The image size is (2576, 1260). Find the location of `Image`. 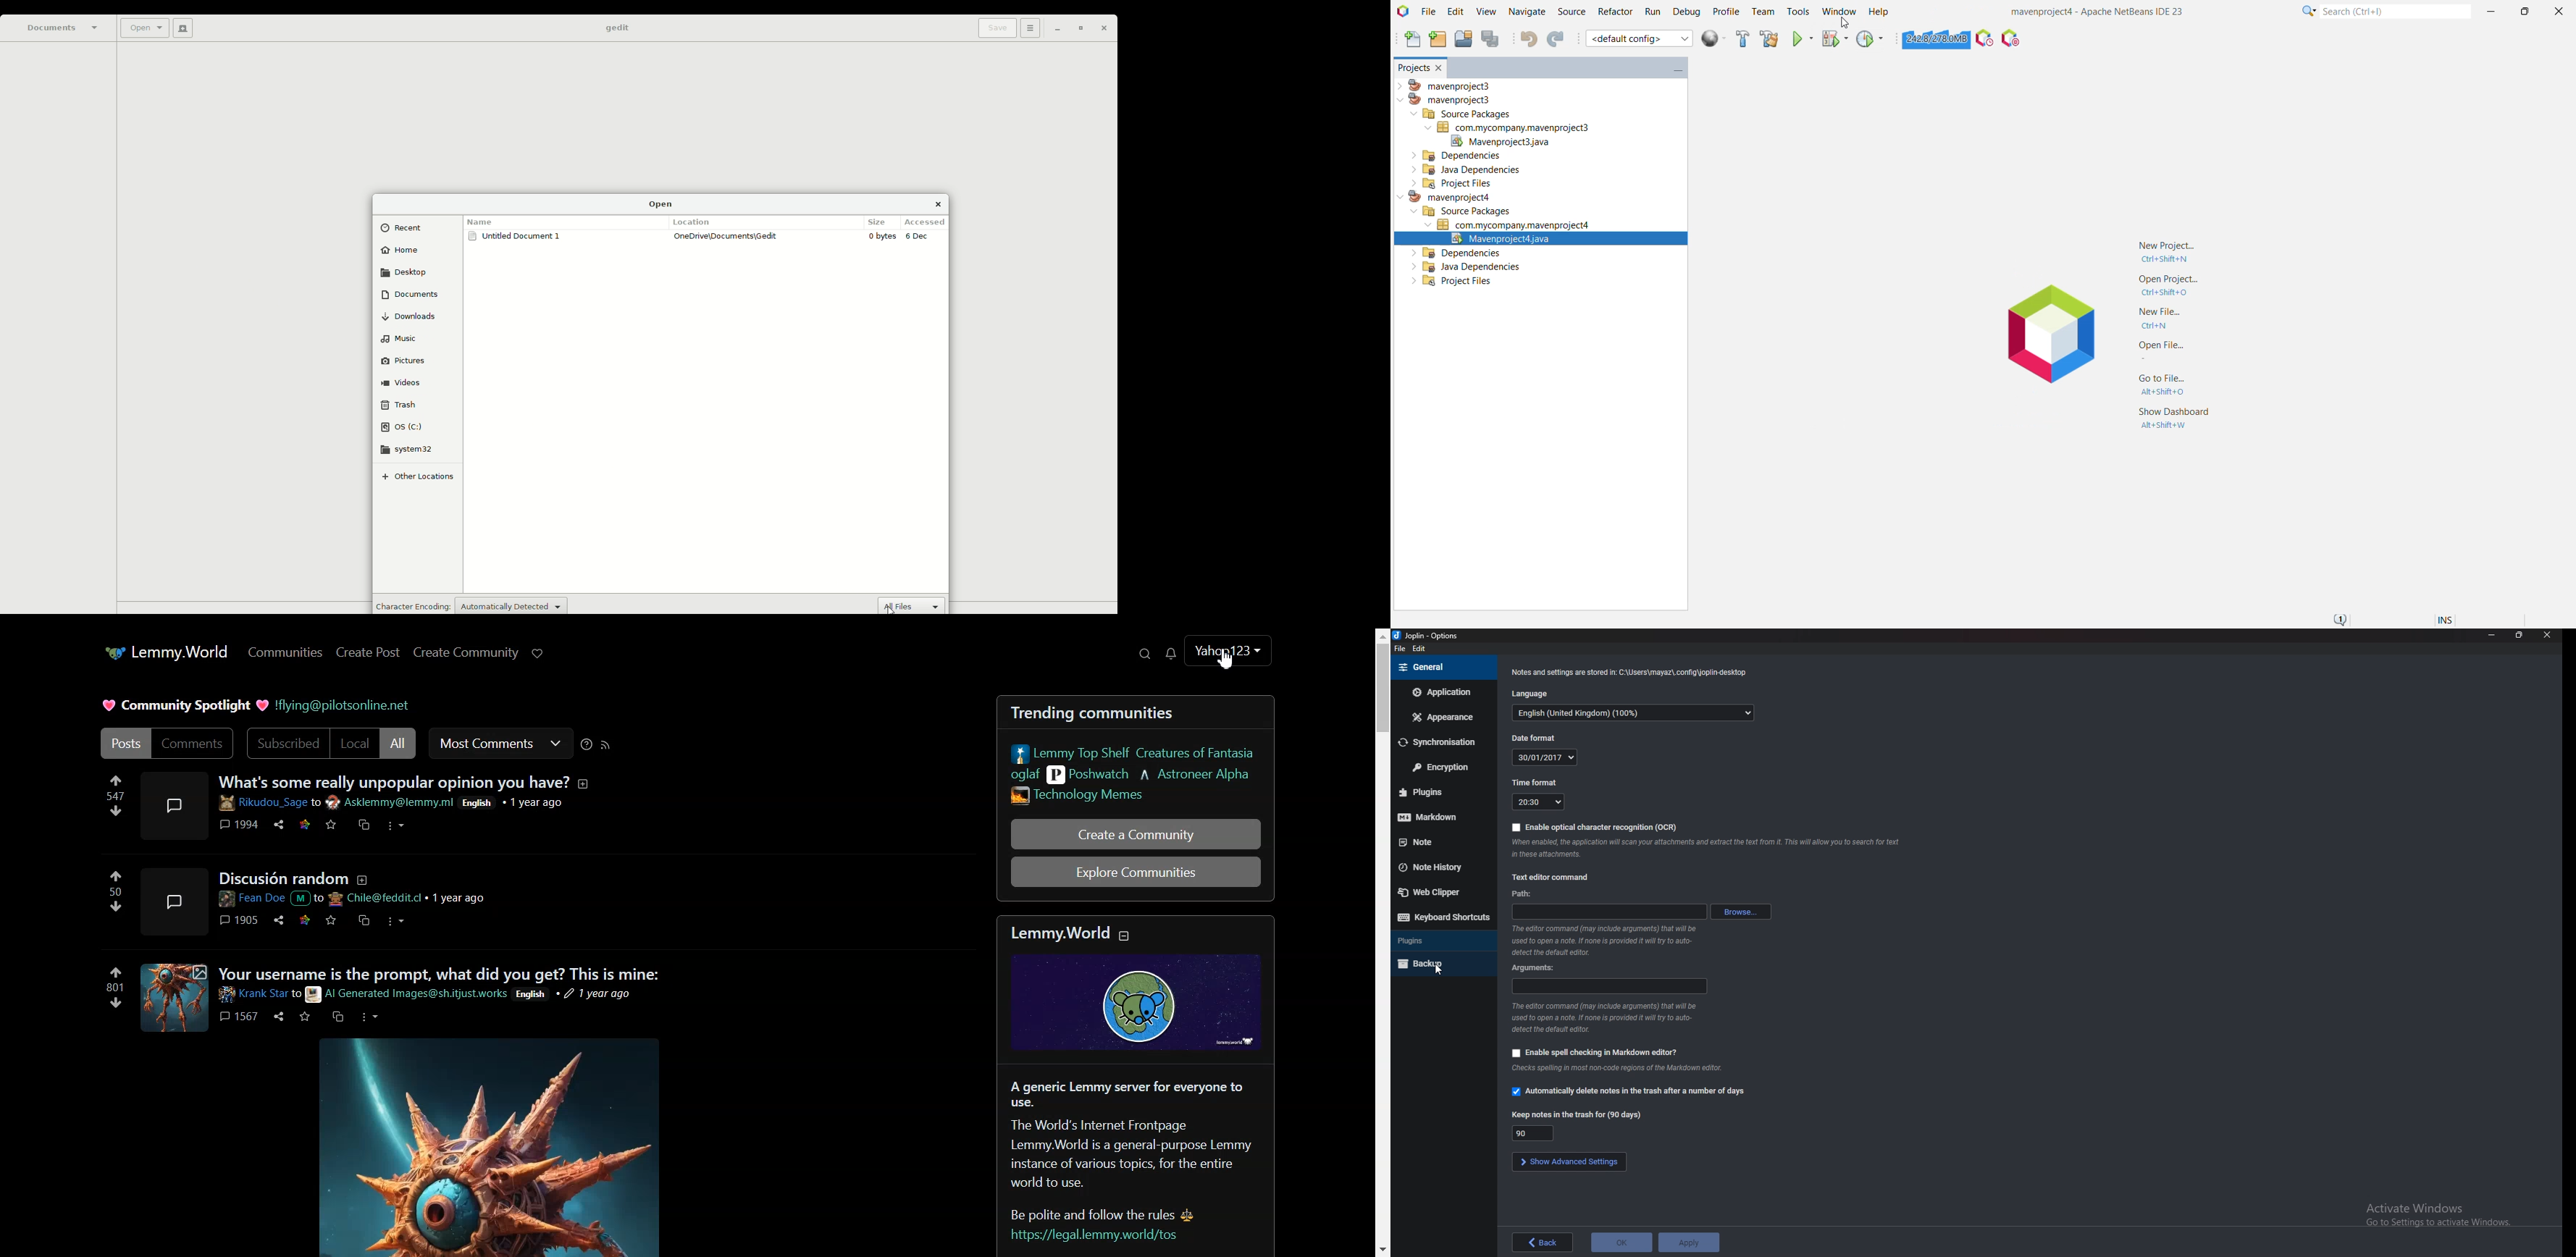

Image is located at coordinates (491, 1151).